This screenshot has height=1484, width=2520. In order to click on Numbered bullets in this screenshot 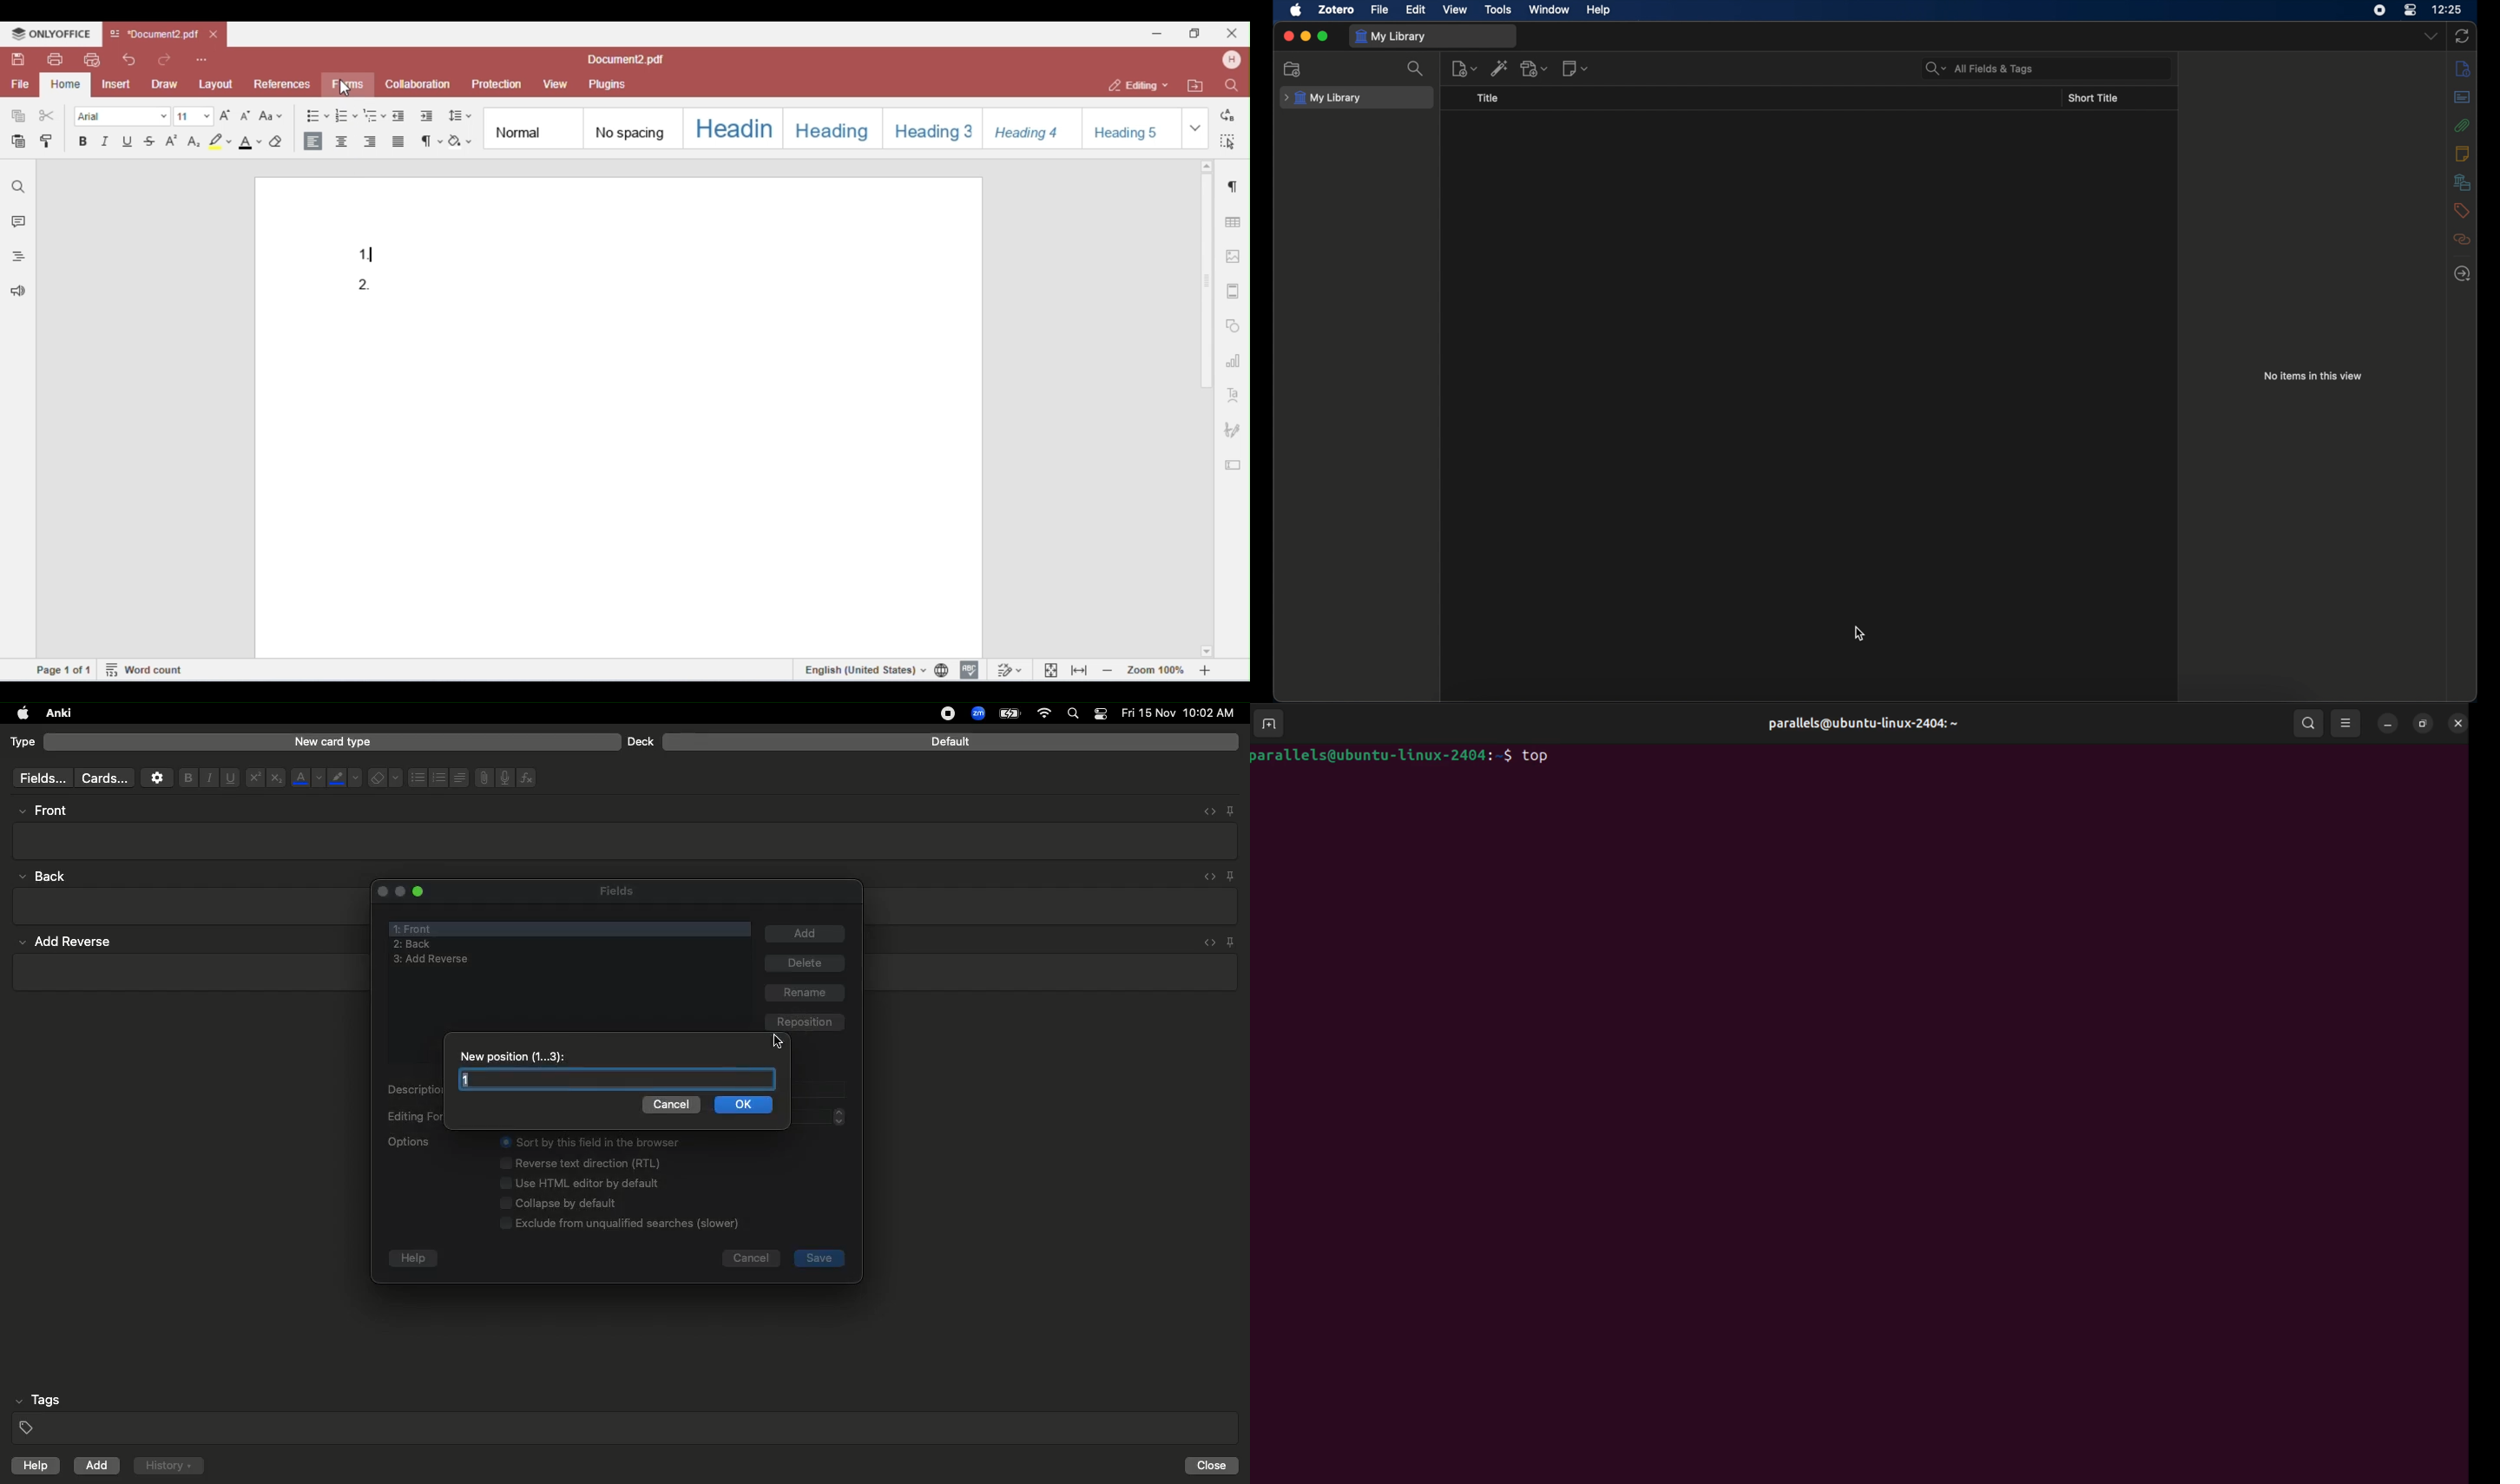, I will do `click(439, 778)`.